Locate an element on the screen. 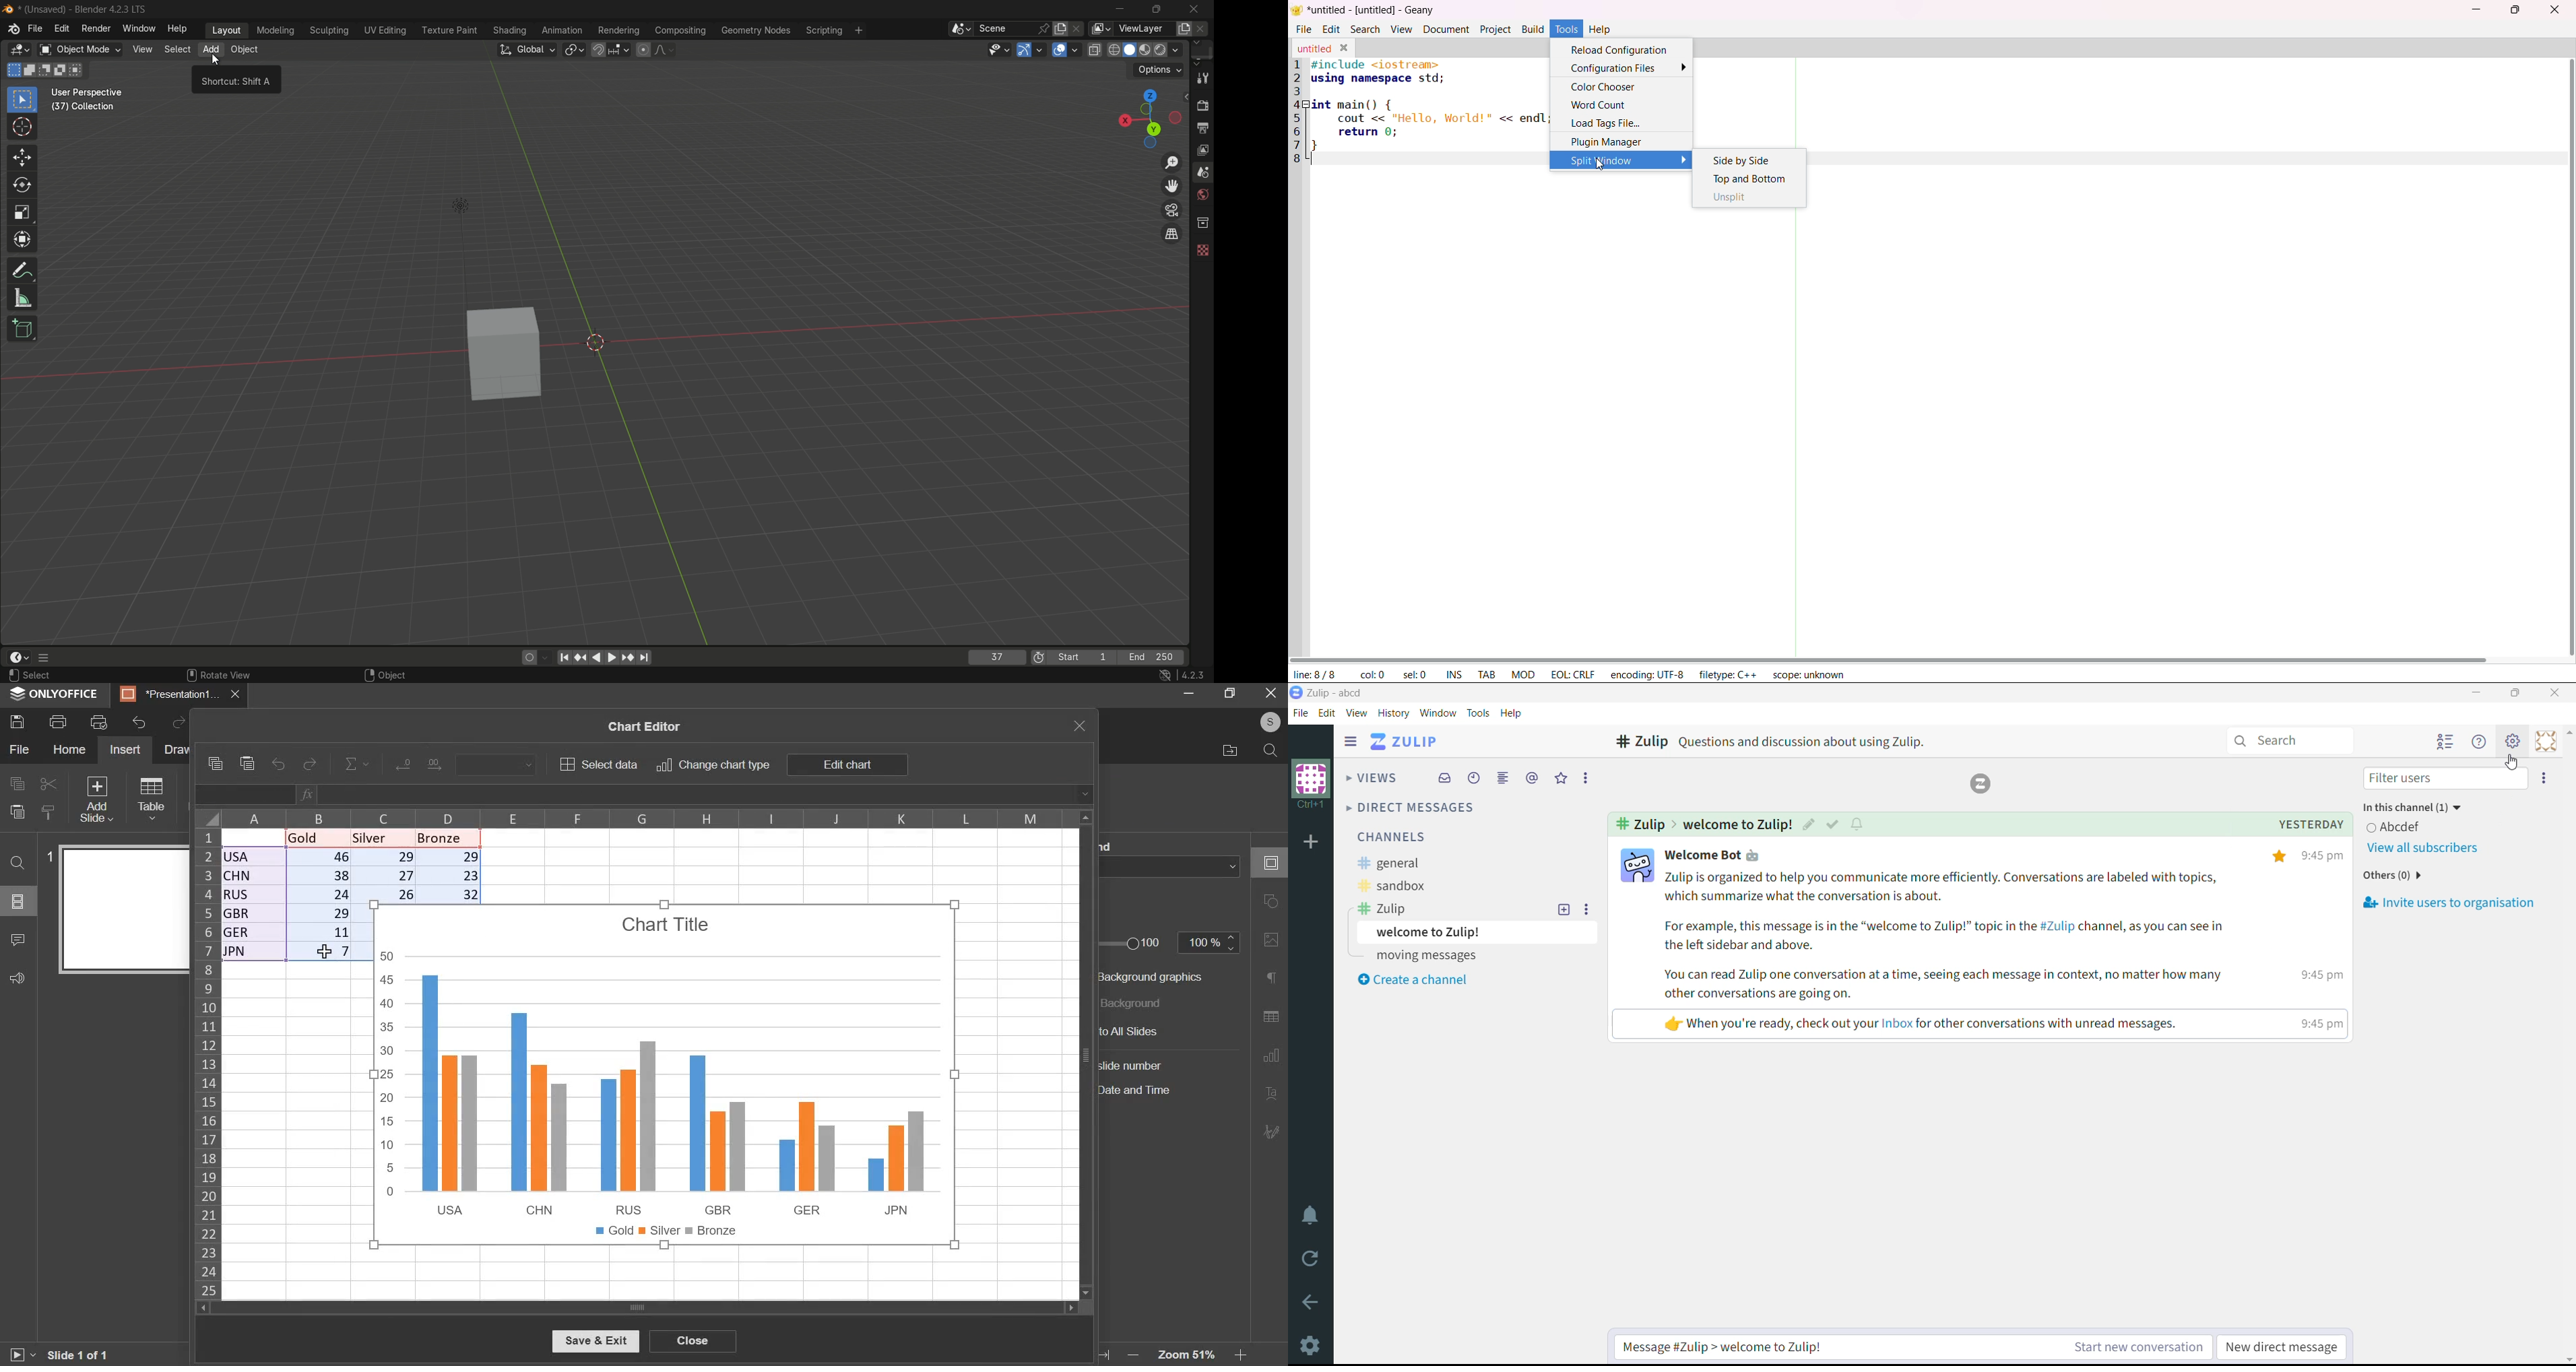  Application is located at coordinates (1406, 743).